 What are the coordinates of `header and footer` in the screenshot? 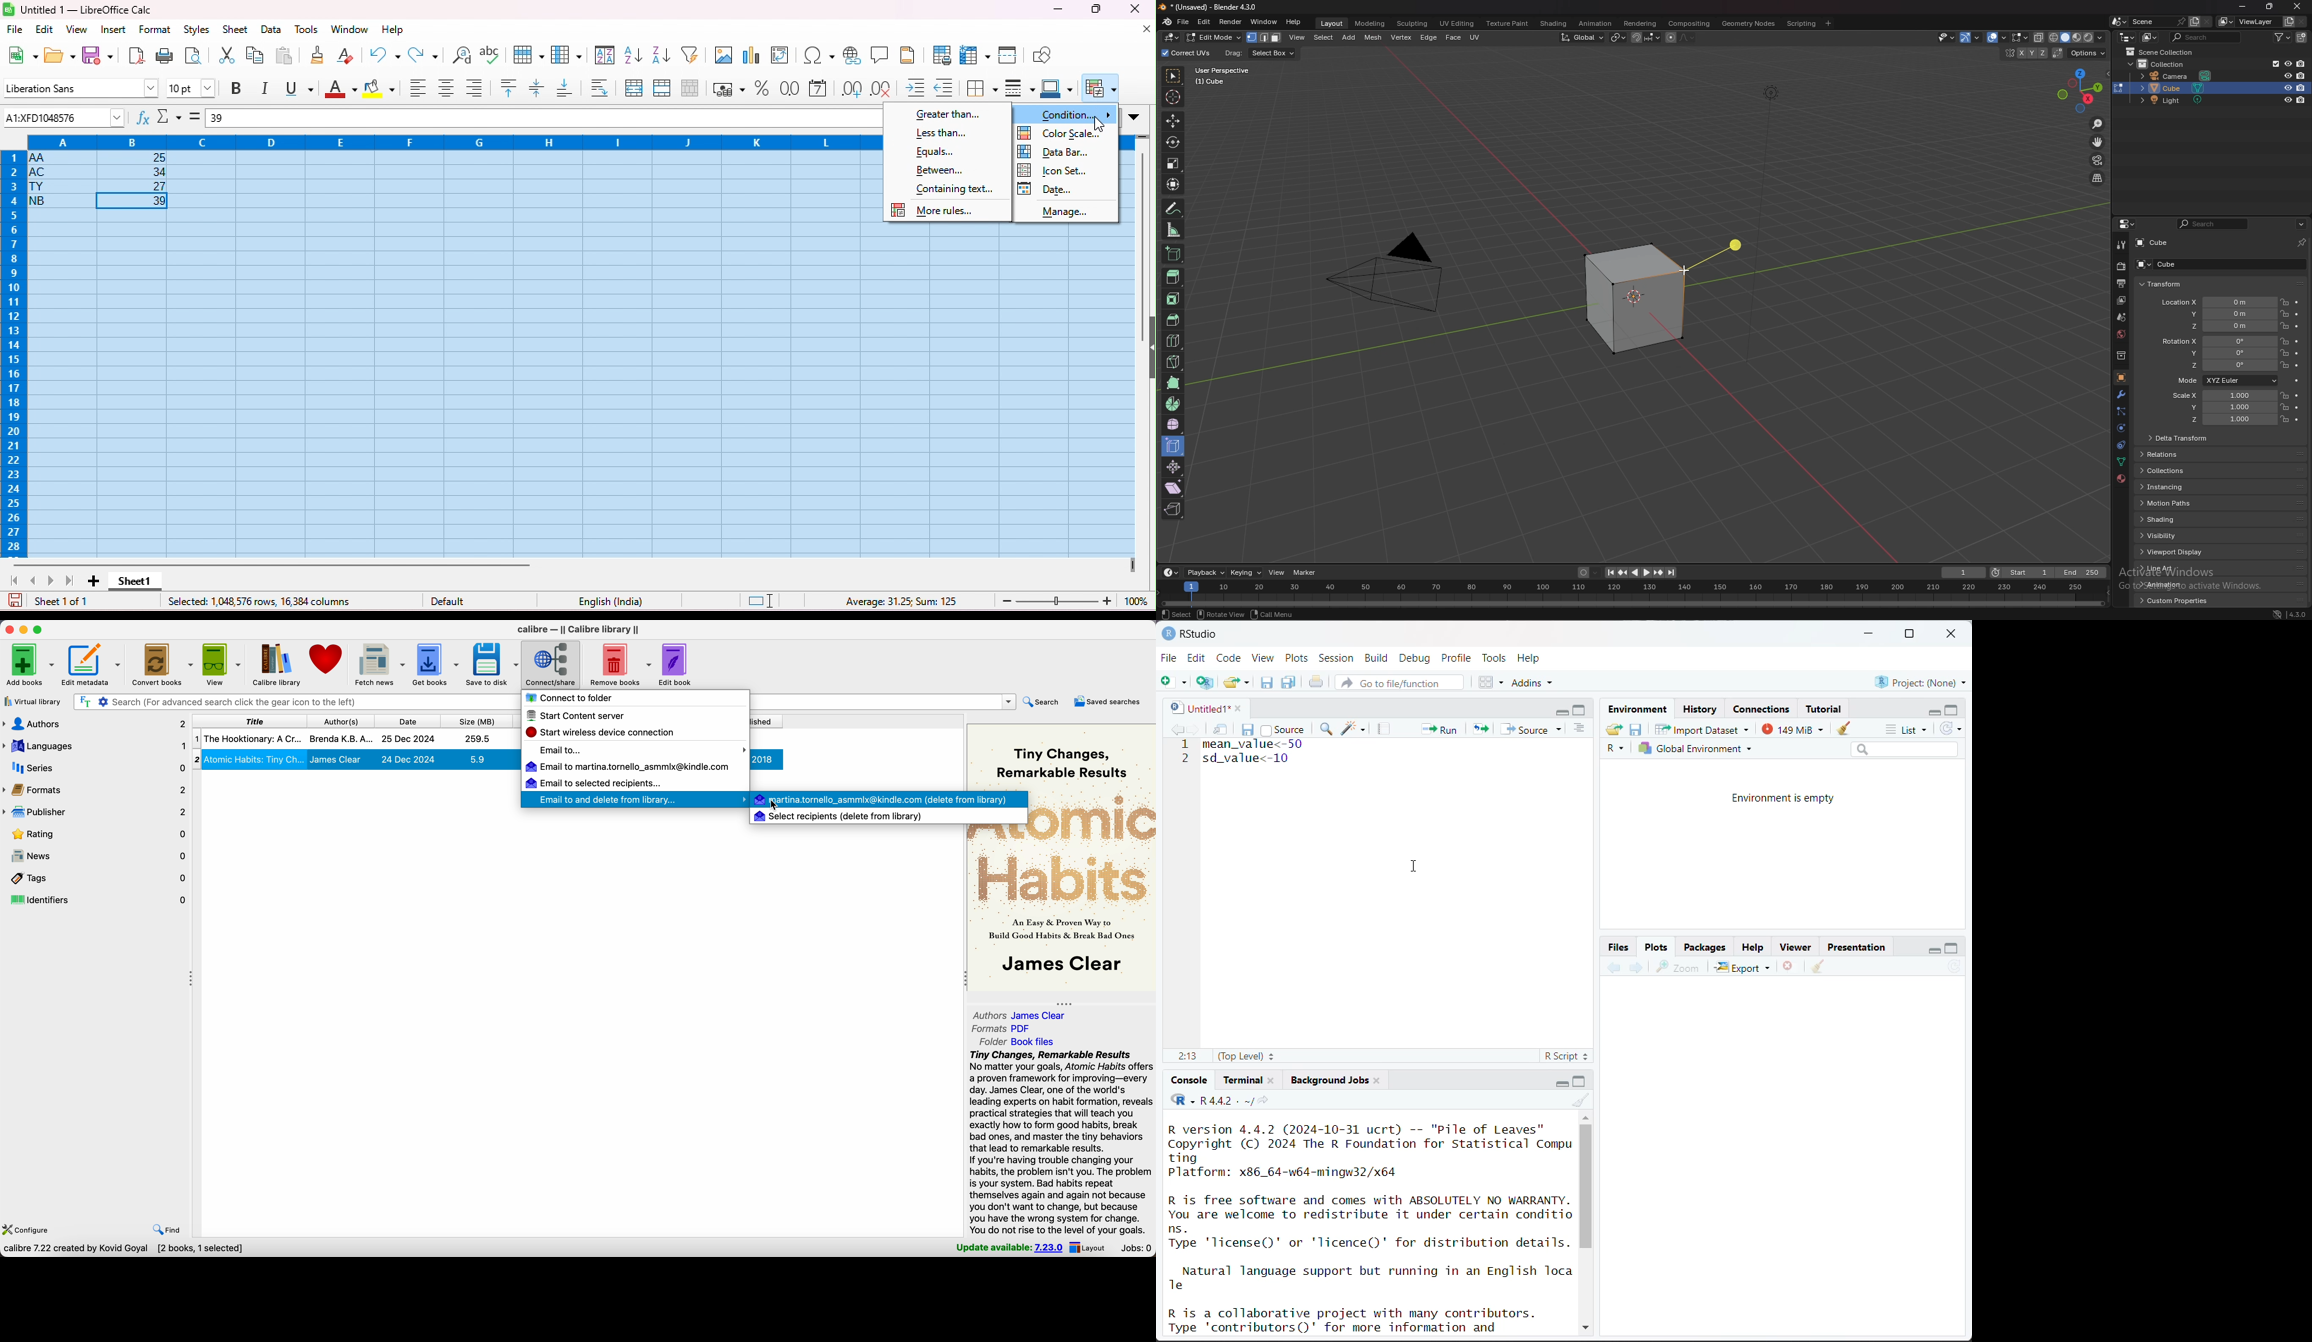 It's located at (909, 54).